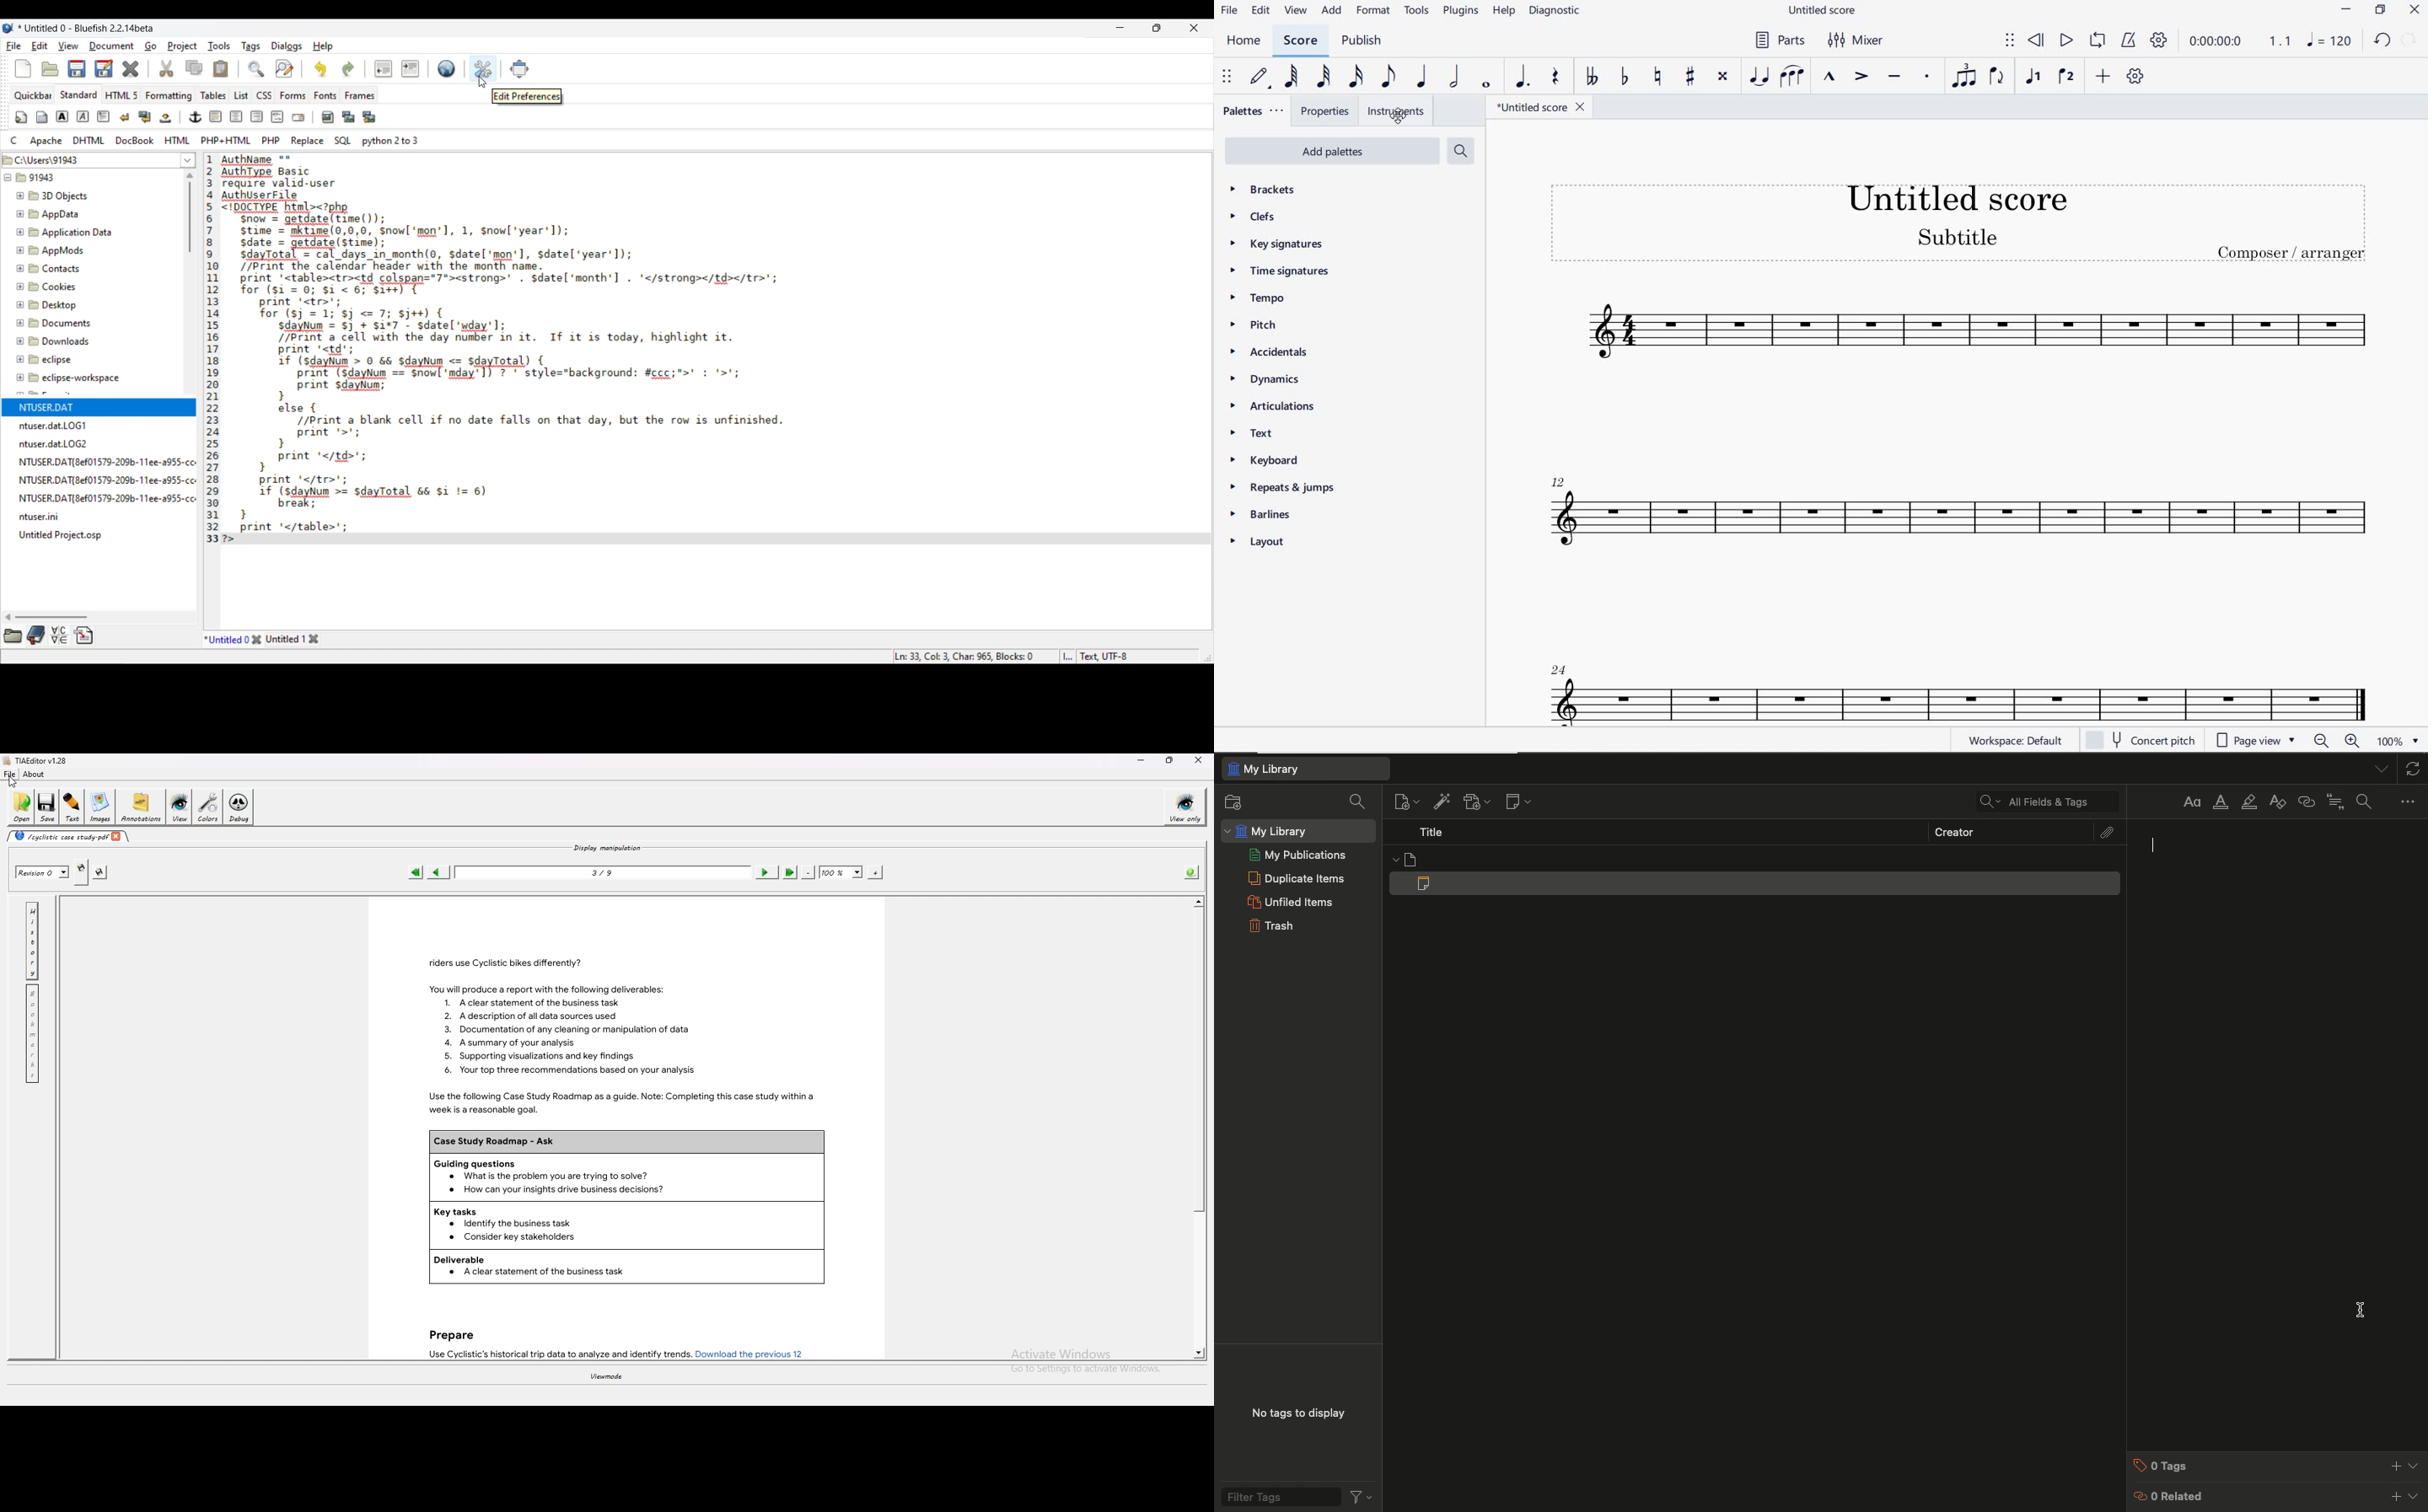 The image size is (2436, 1512). I want to click on TOGGLE DOUBLE-FLAT, so click(1590, 77).